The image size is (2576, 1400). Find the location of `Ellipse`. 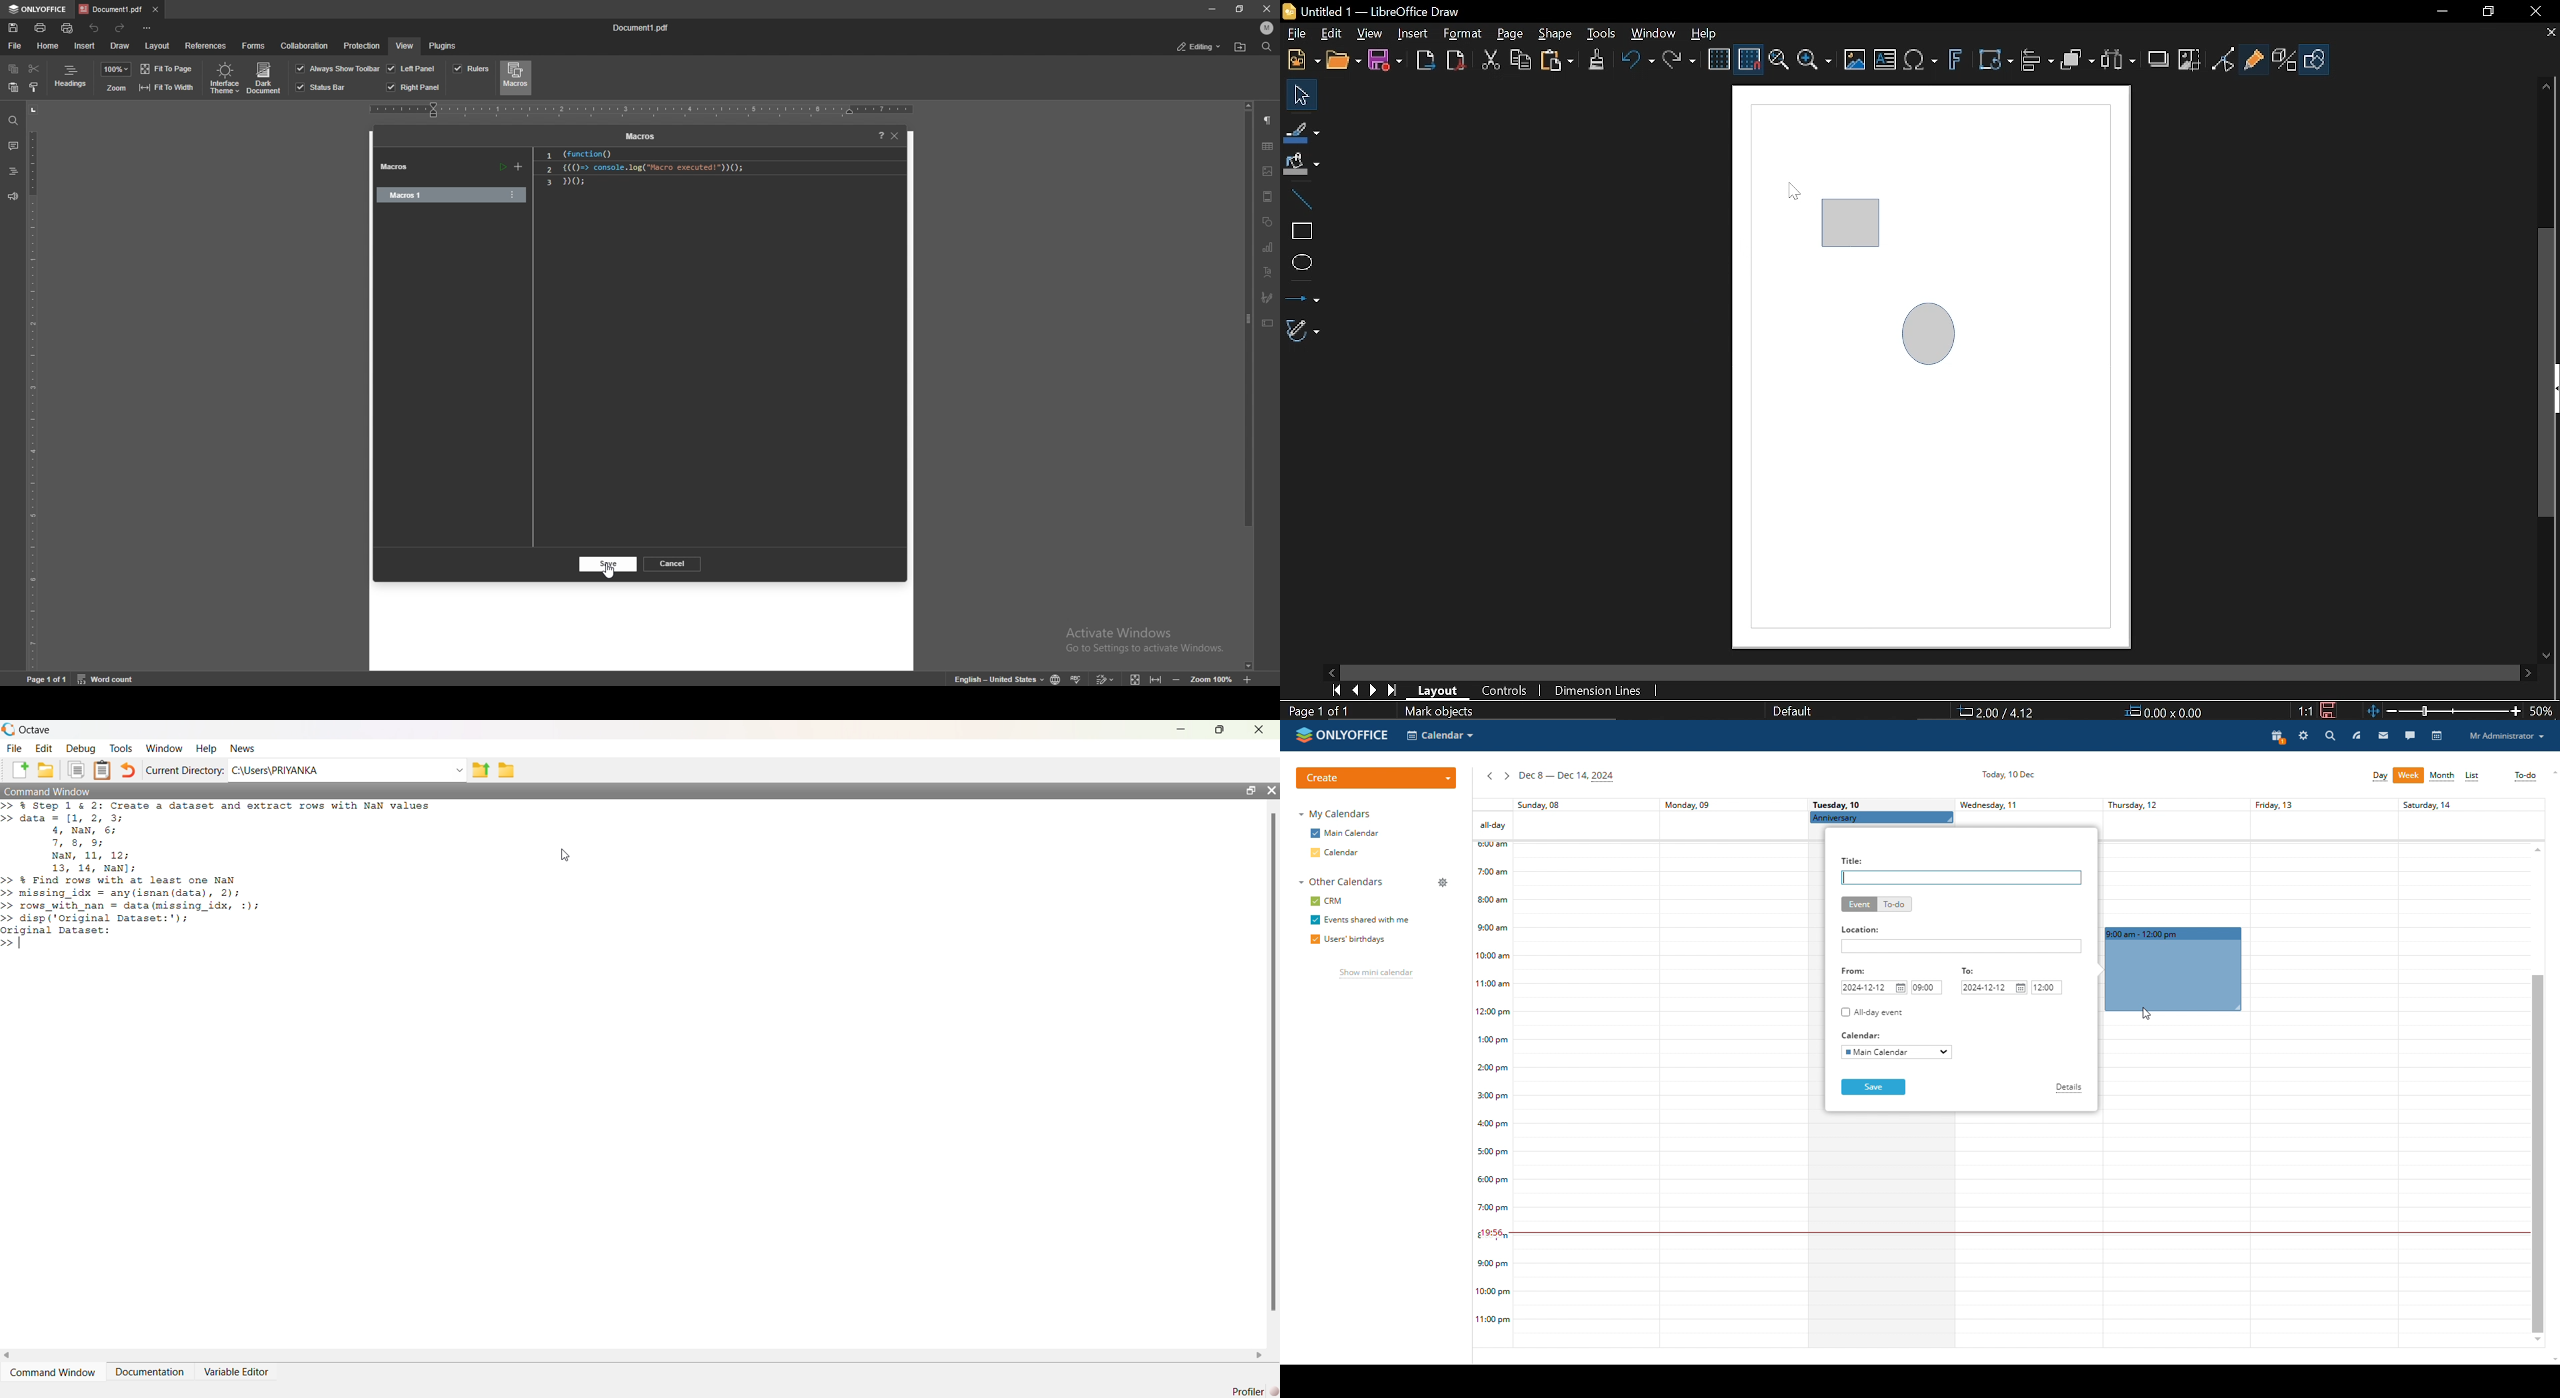

Ellipse is located at coordinates (1299, 262).